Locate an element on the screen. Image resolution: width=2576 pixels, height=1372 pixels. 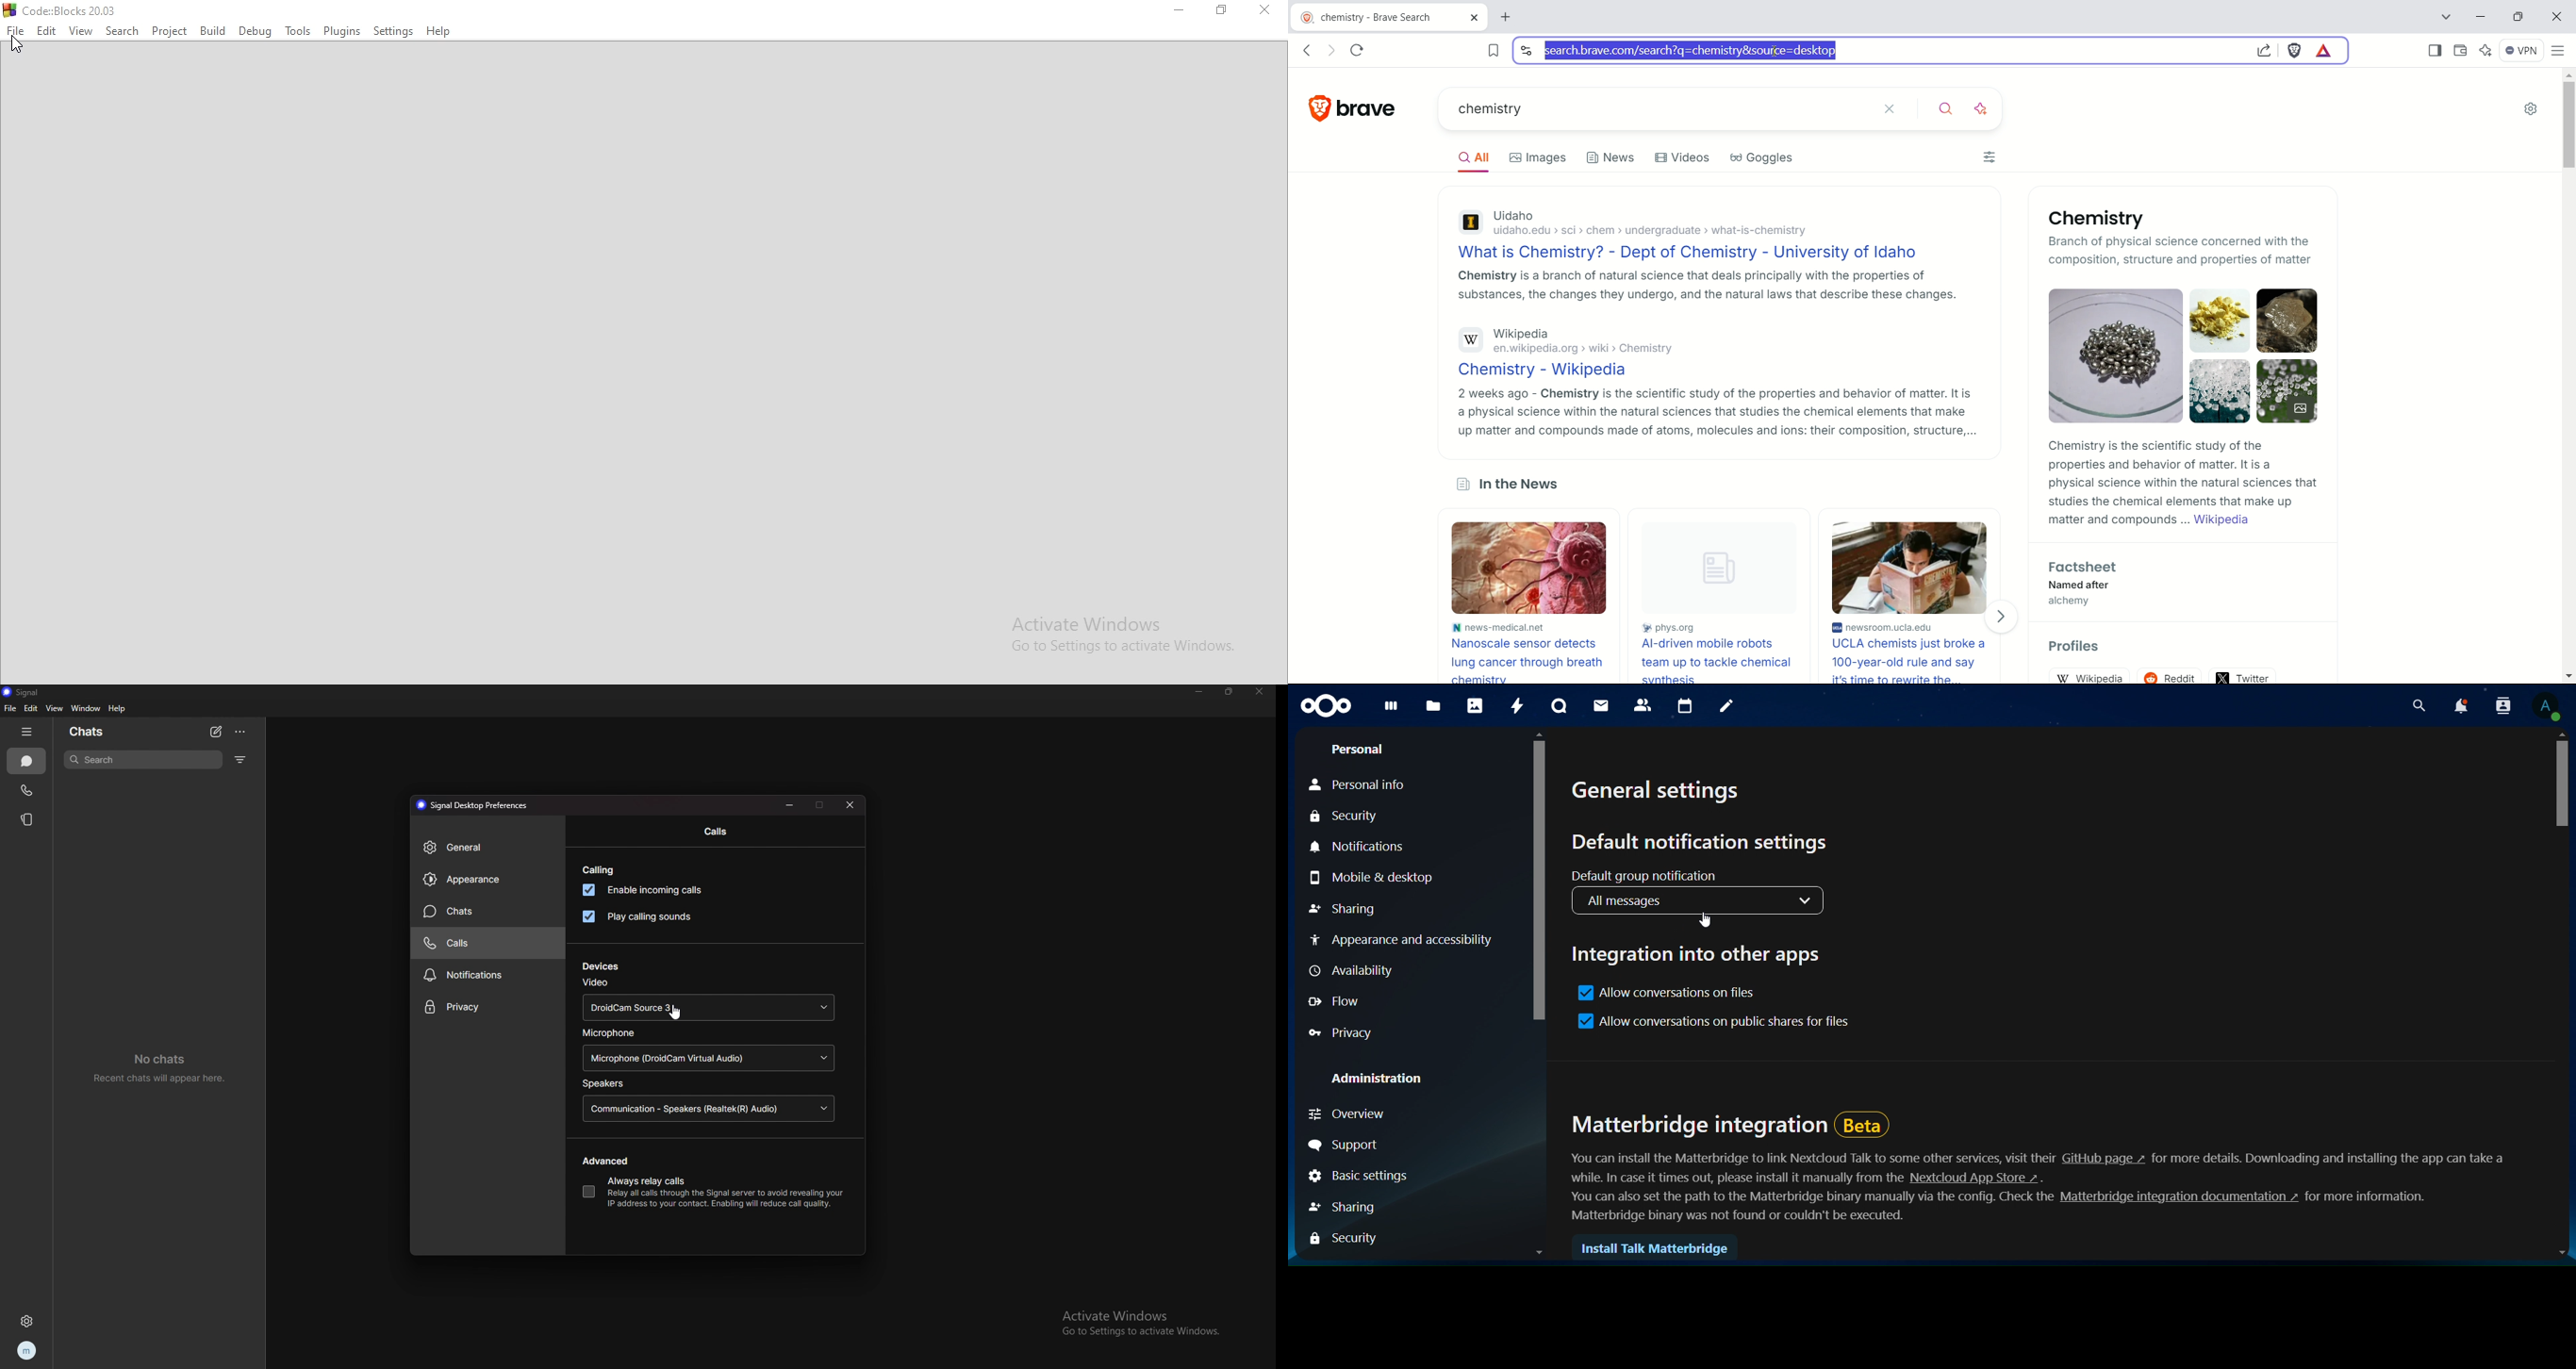
search is located at coordinates (145, 759).